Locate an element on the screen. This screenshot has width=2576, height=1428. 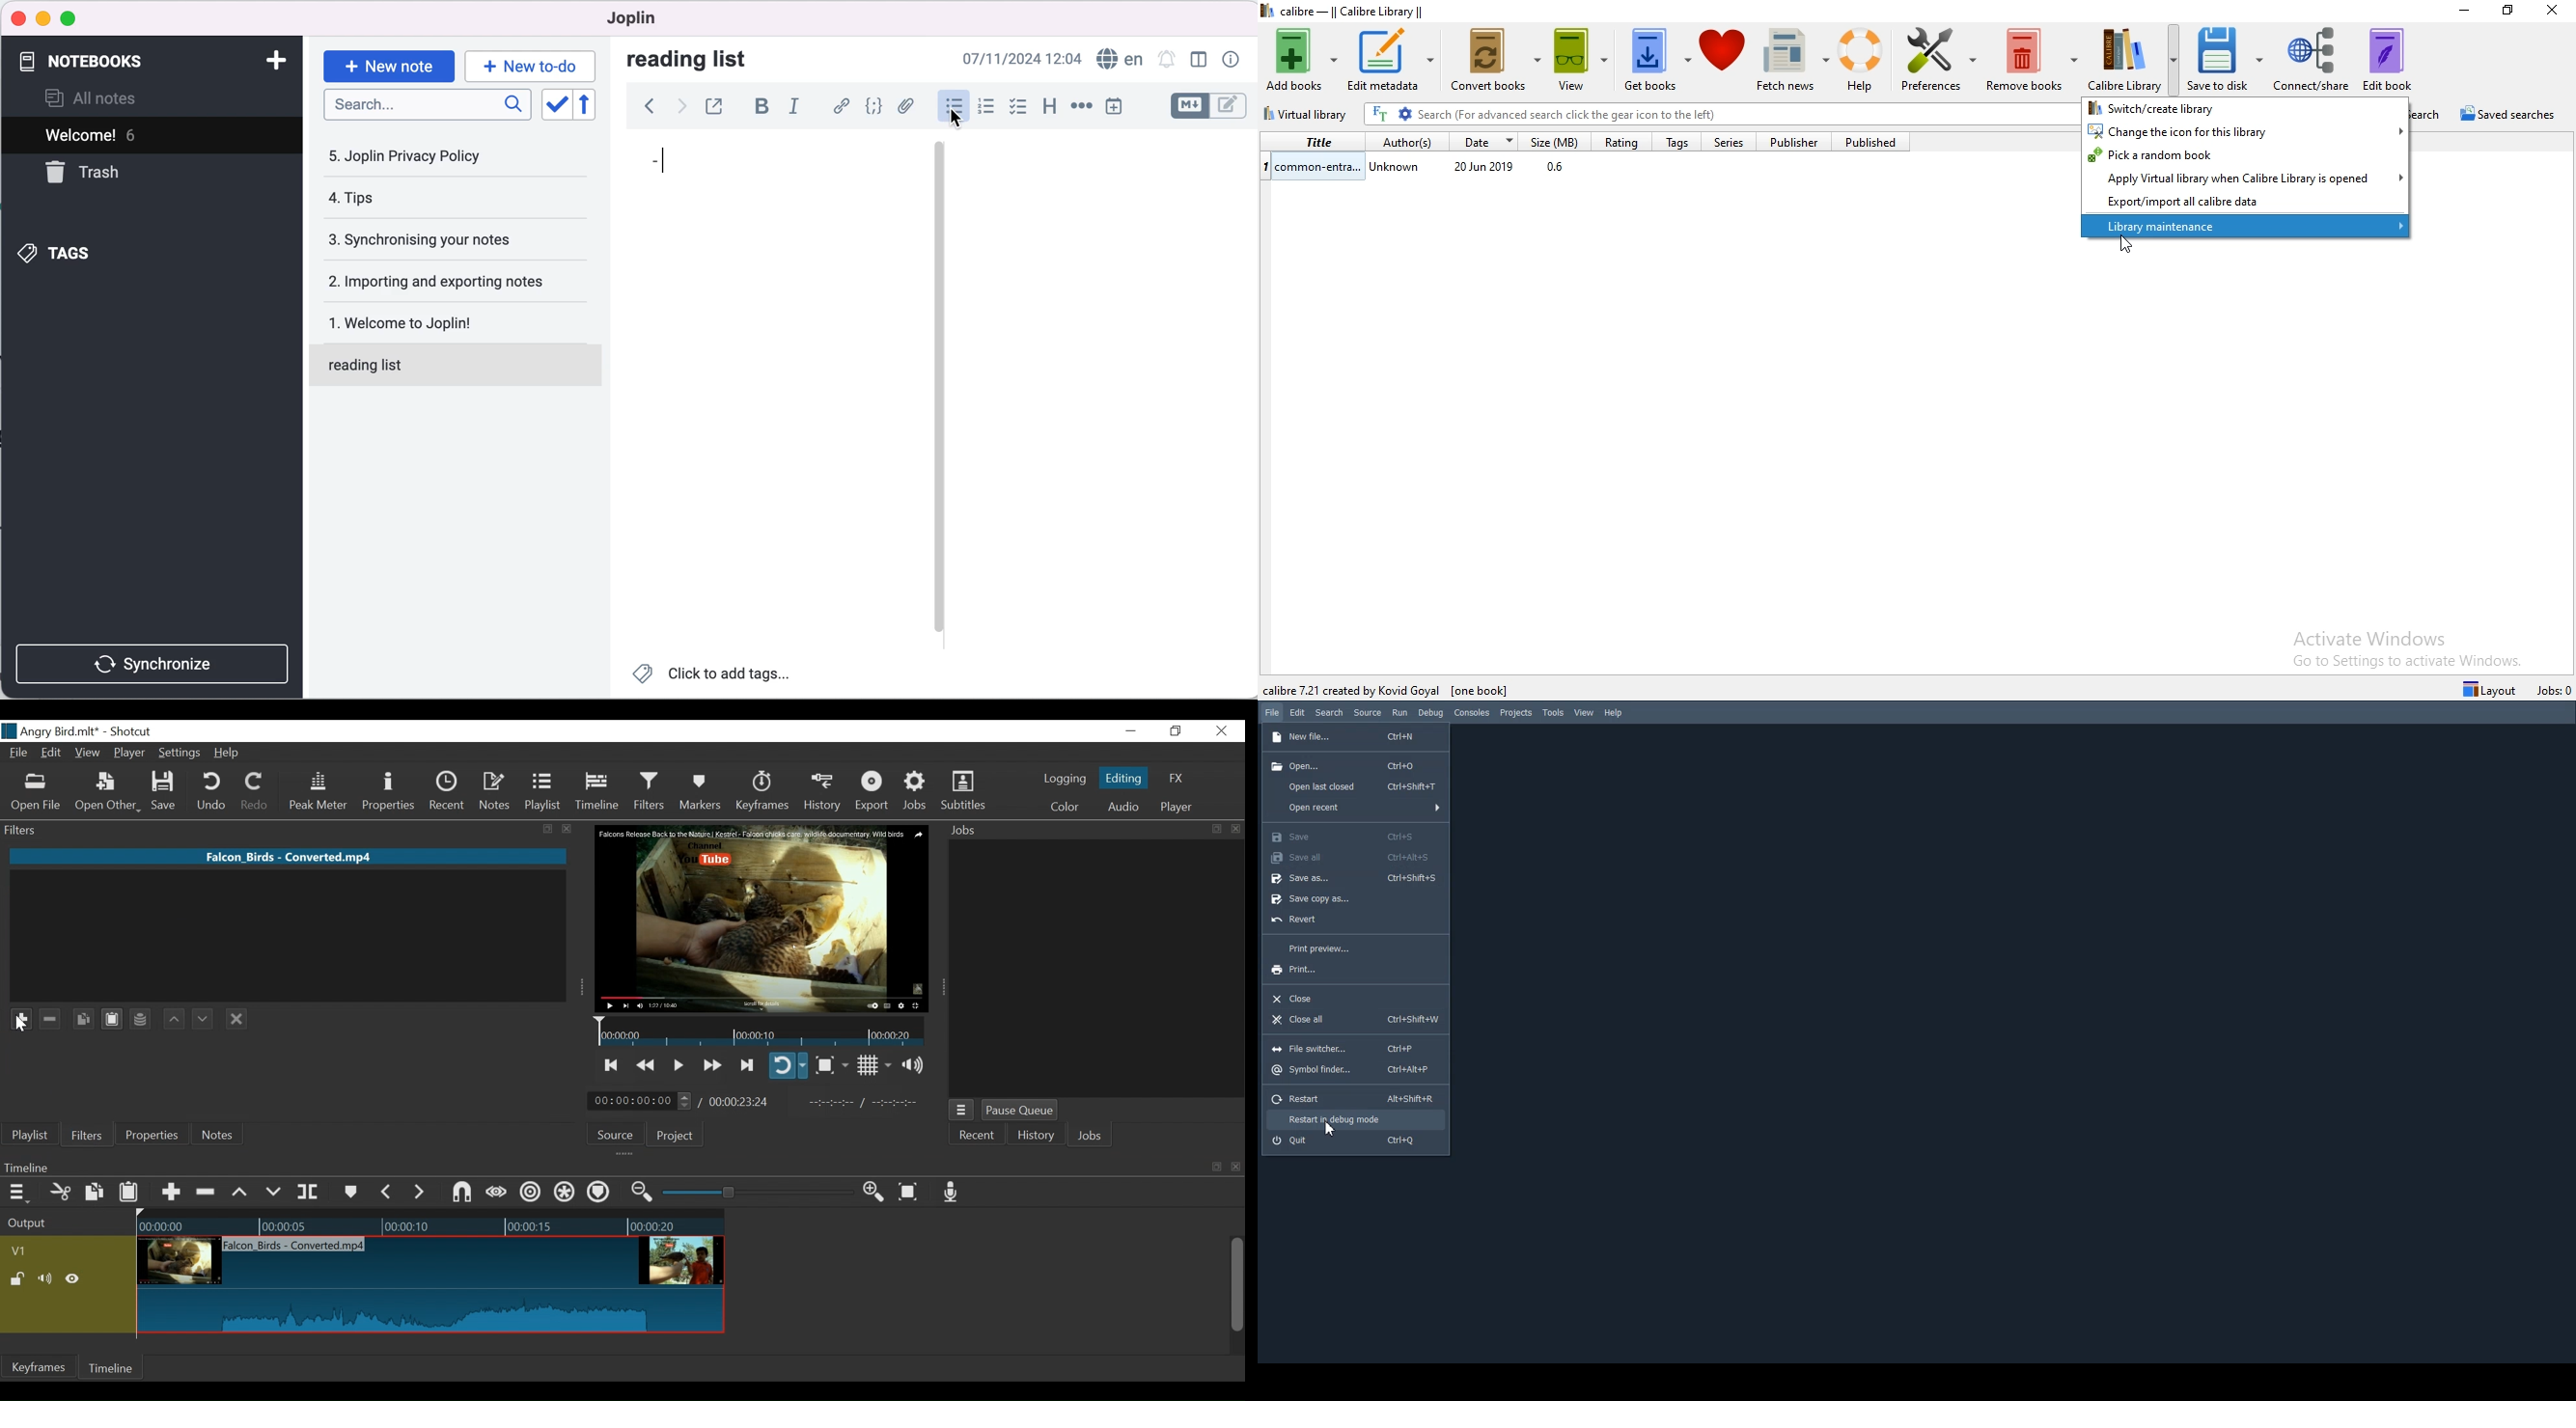
back is located at coordinates (646, 106).